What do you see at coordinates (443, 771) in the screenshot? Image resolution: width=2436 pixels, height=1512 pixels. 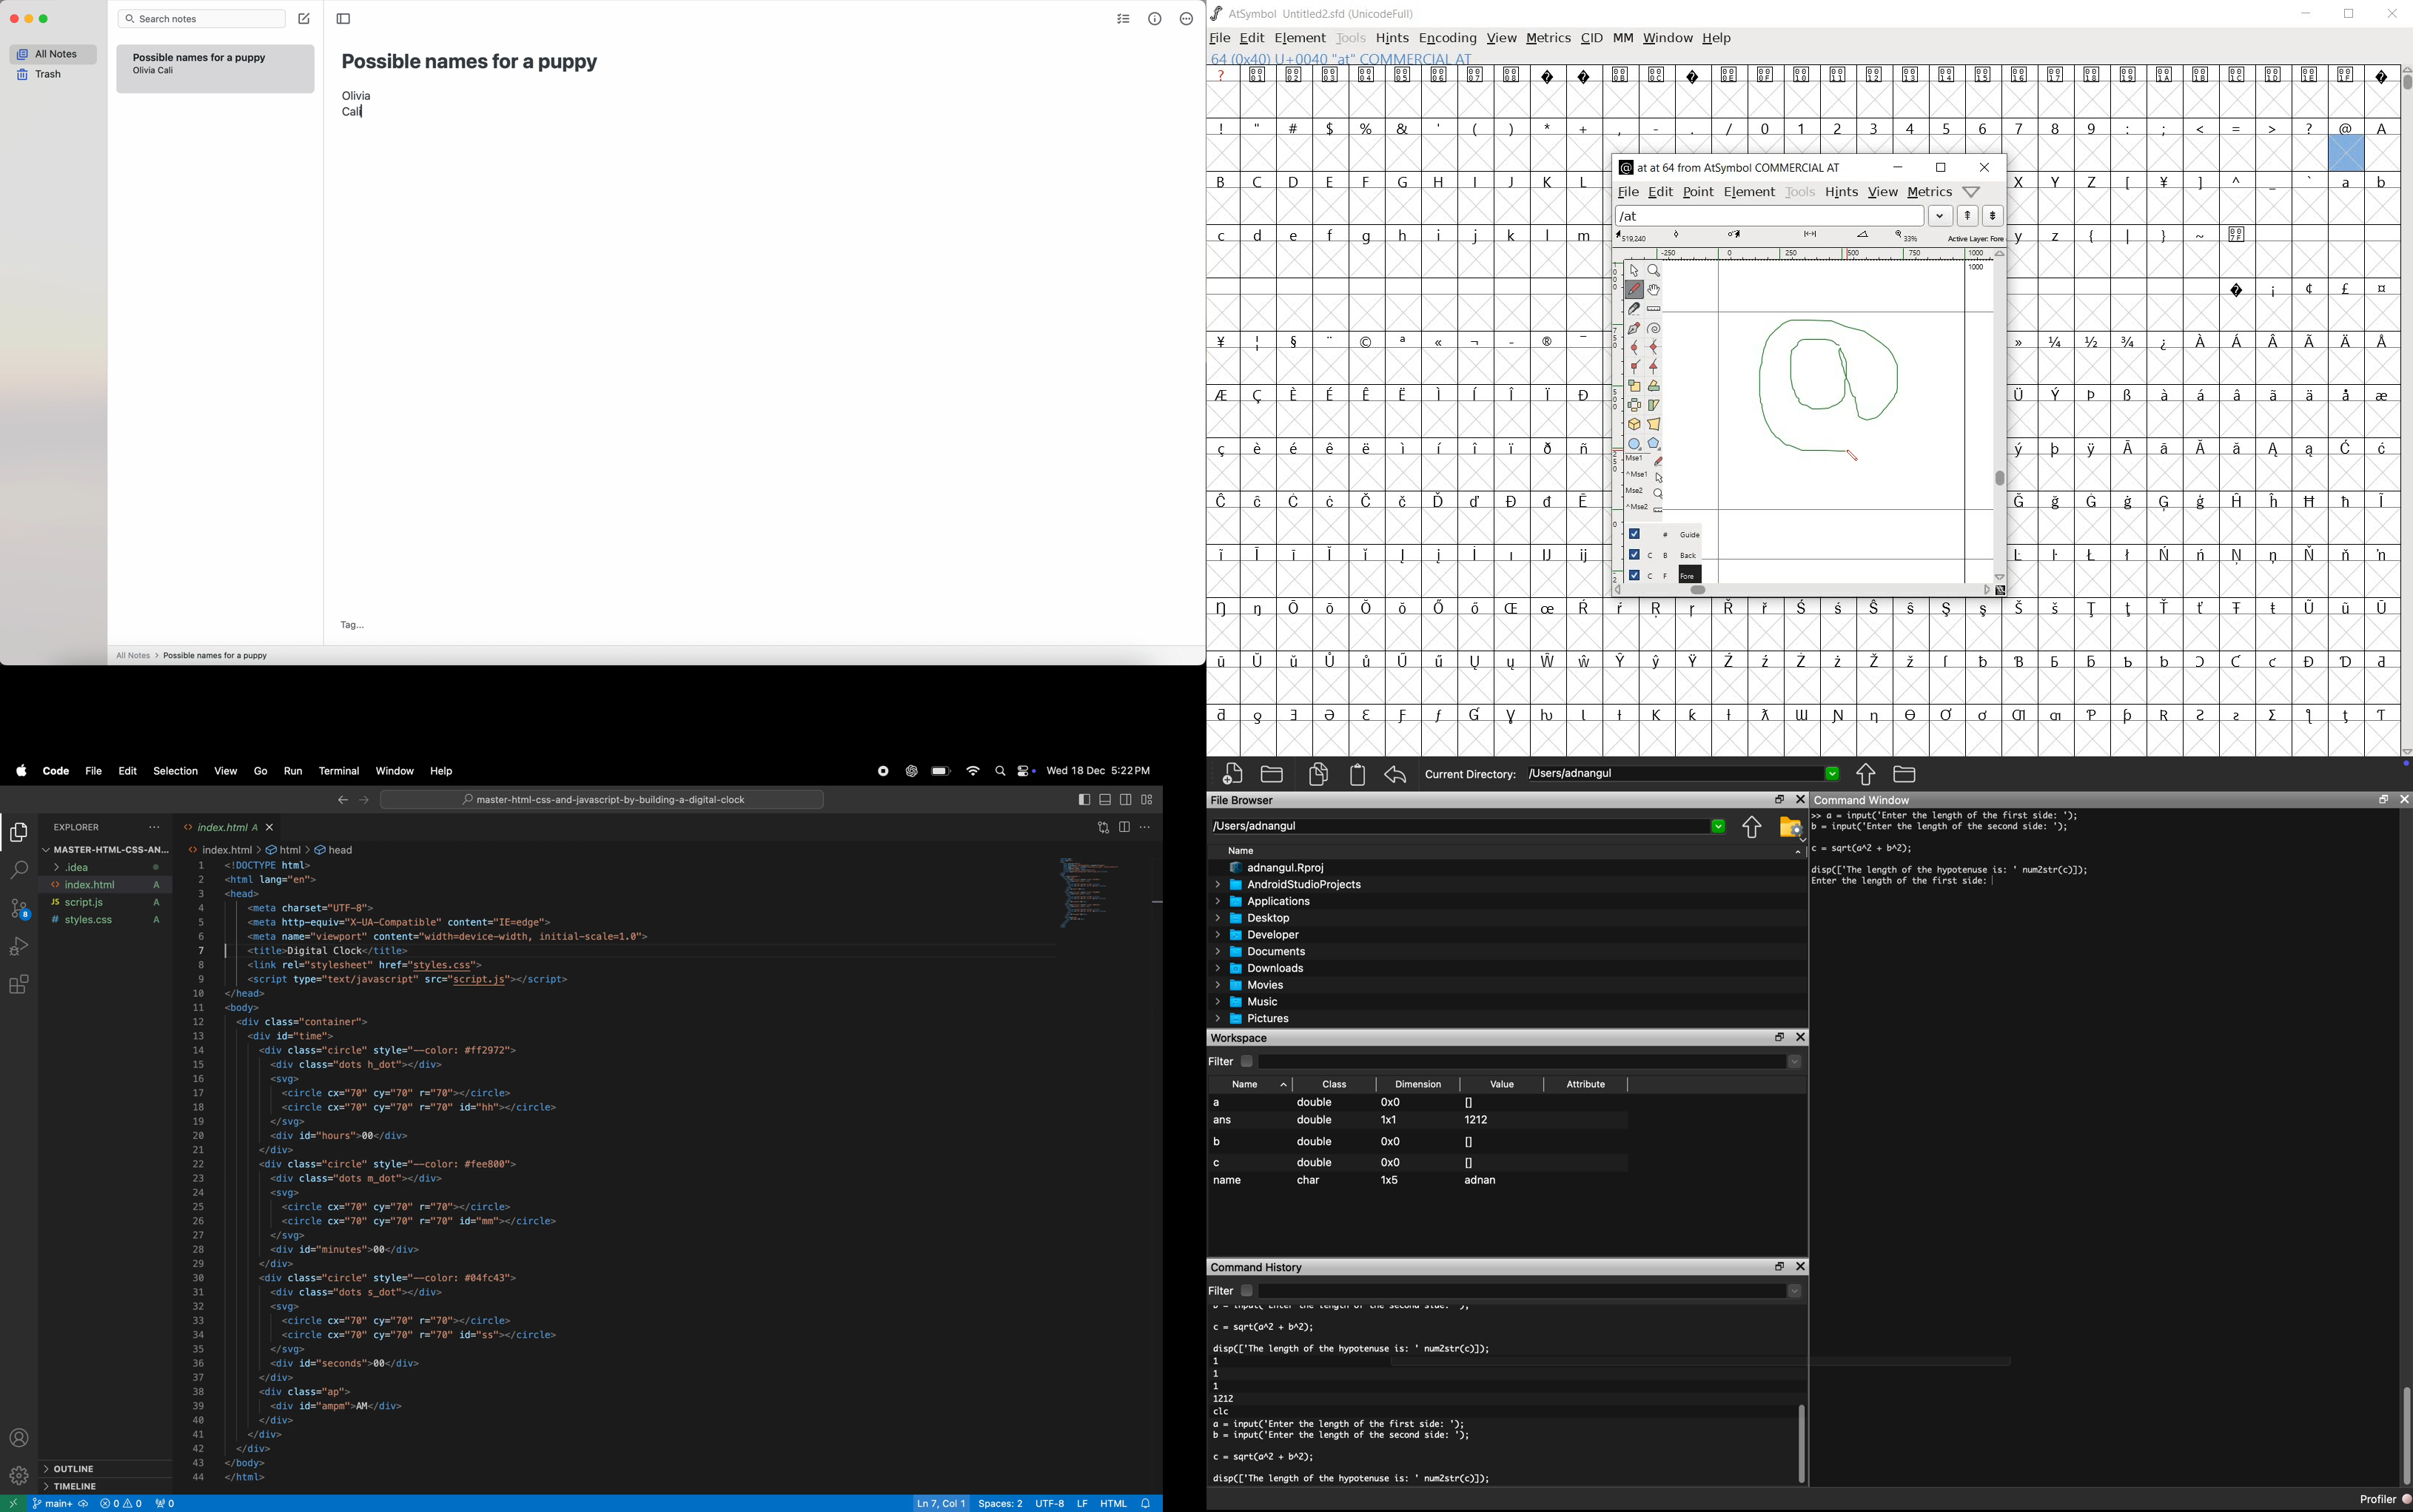 I see `help` at bounding box center [443, 771].